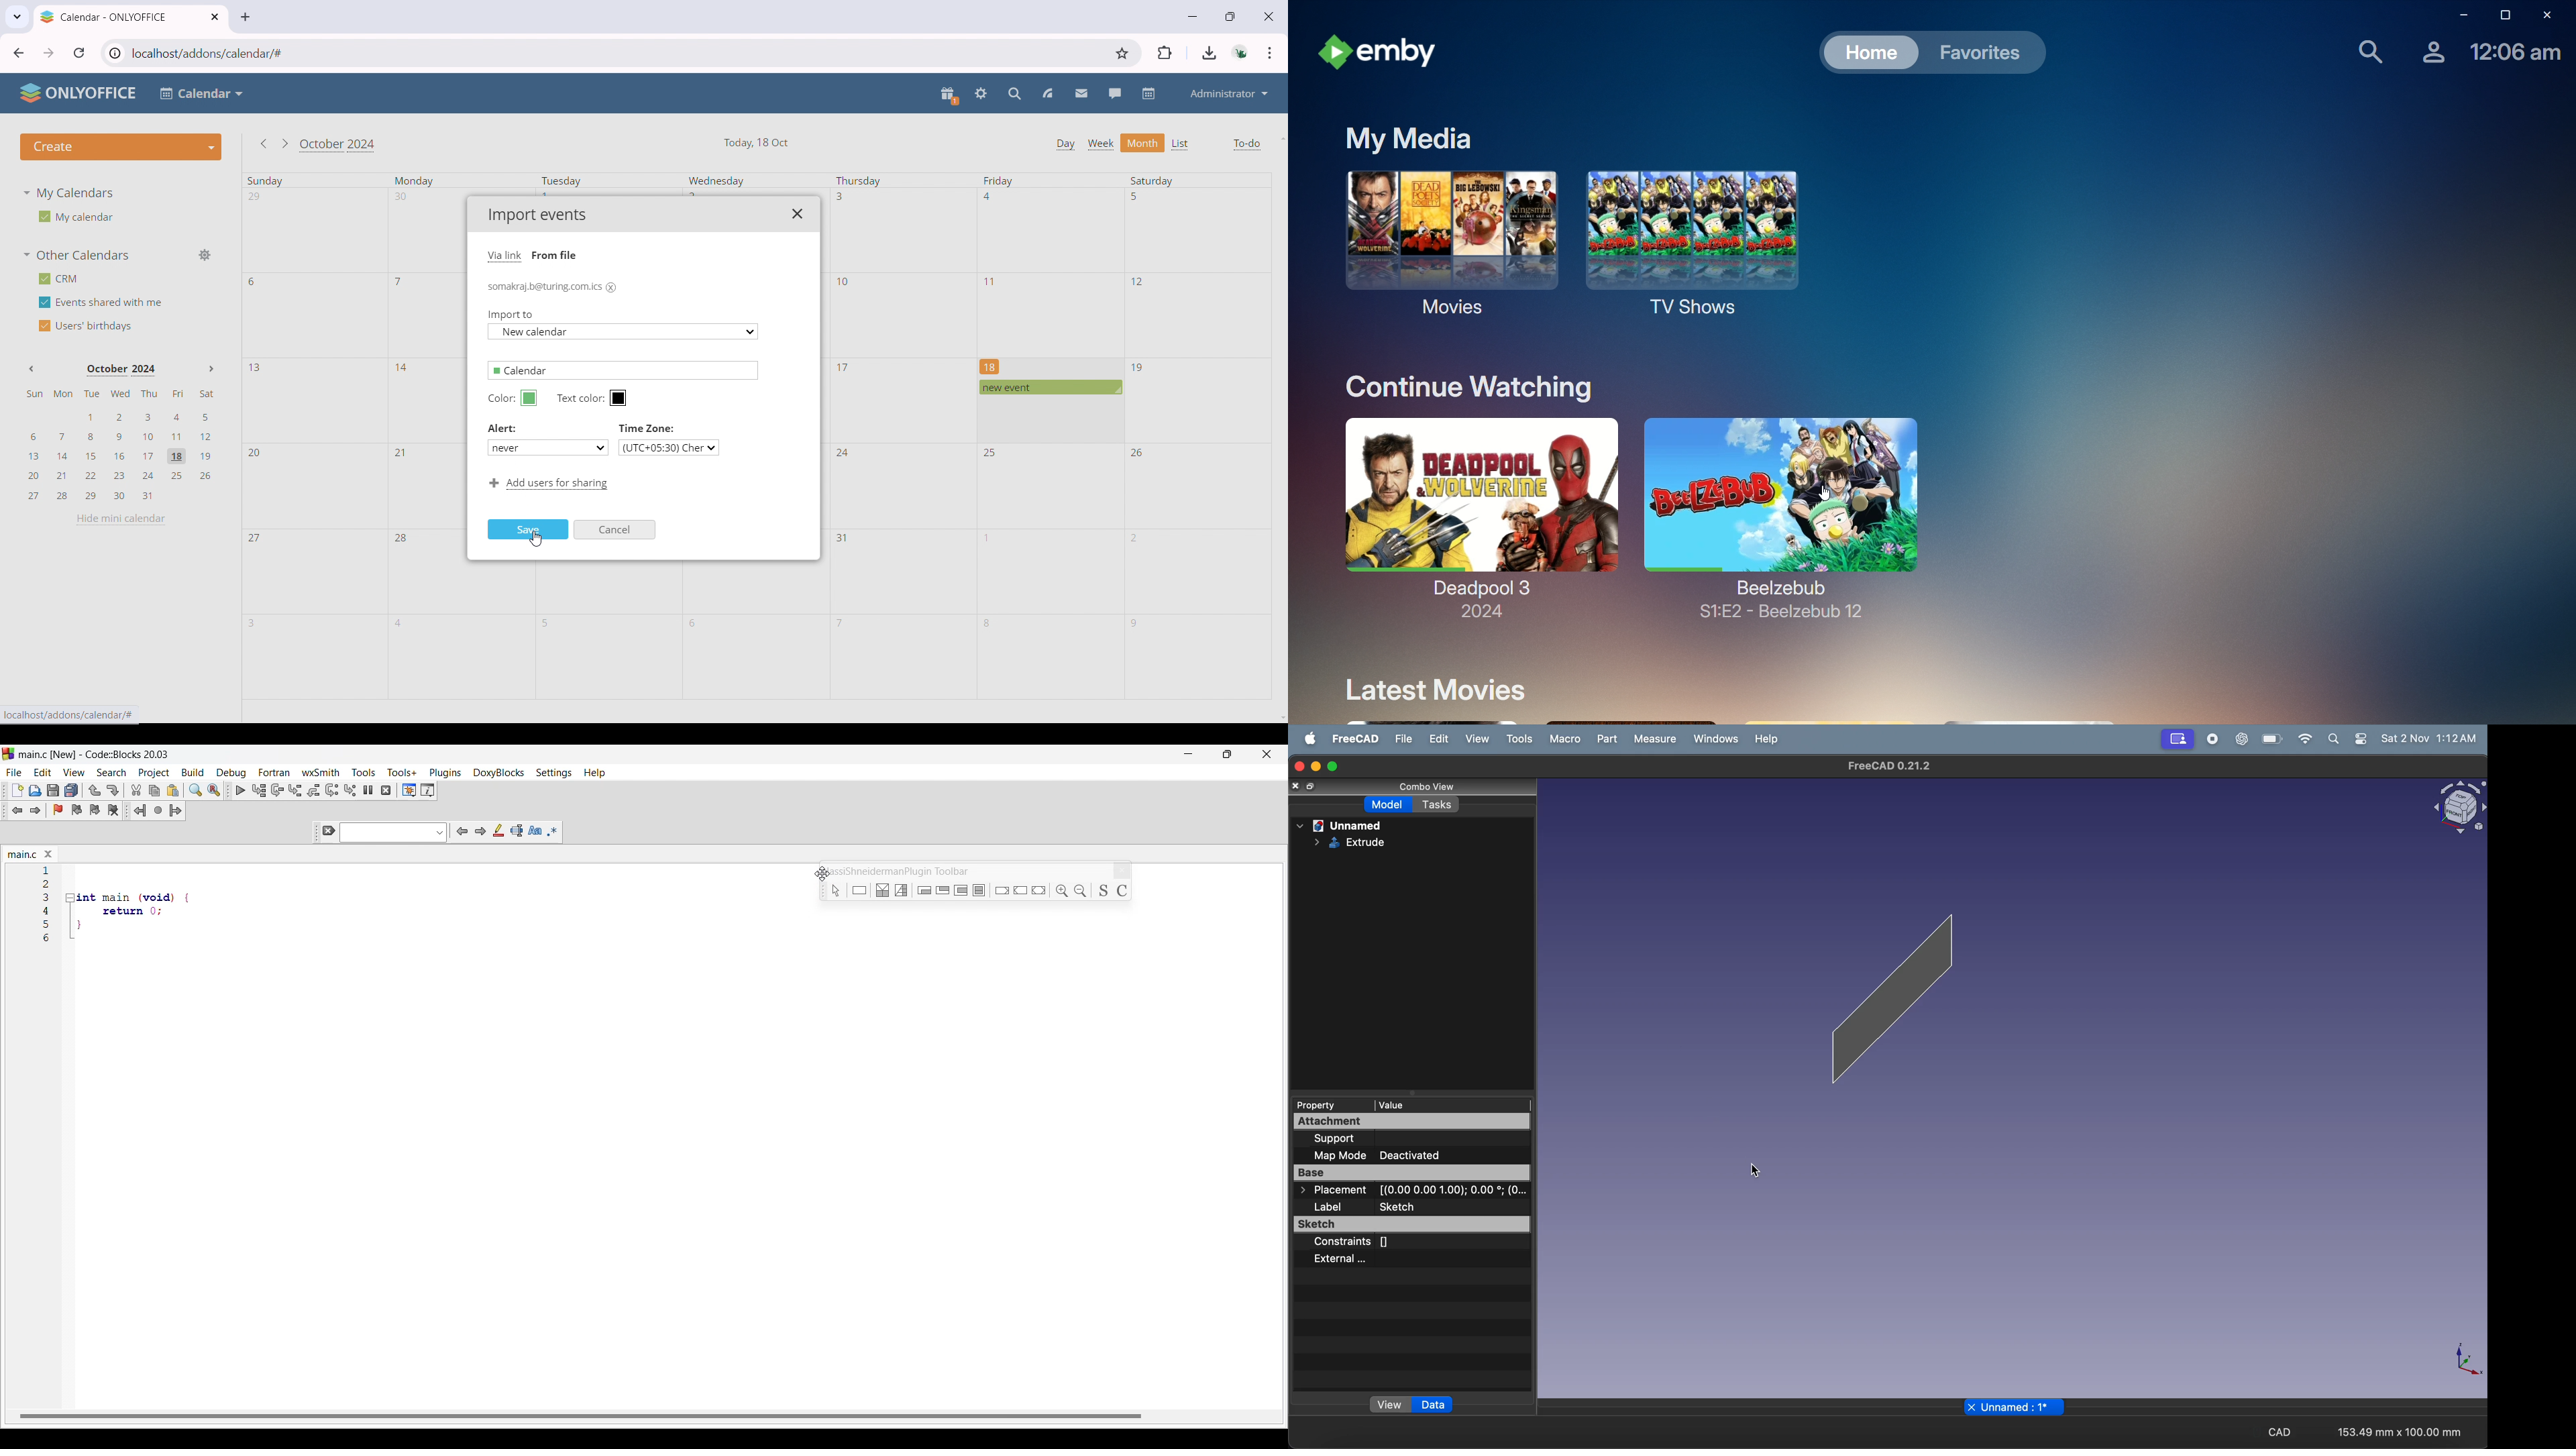  I want to click on maximize, so click(1333, 767).